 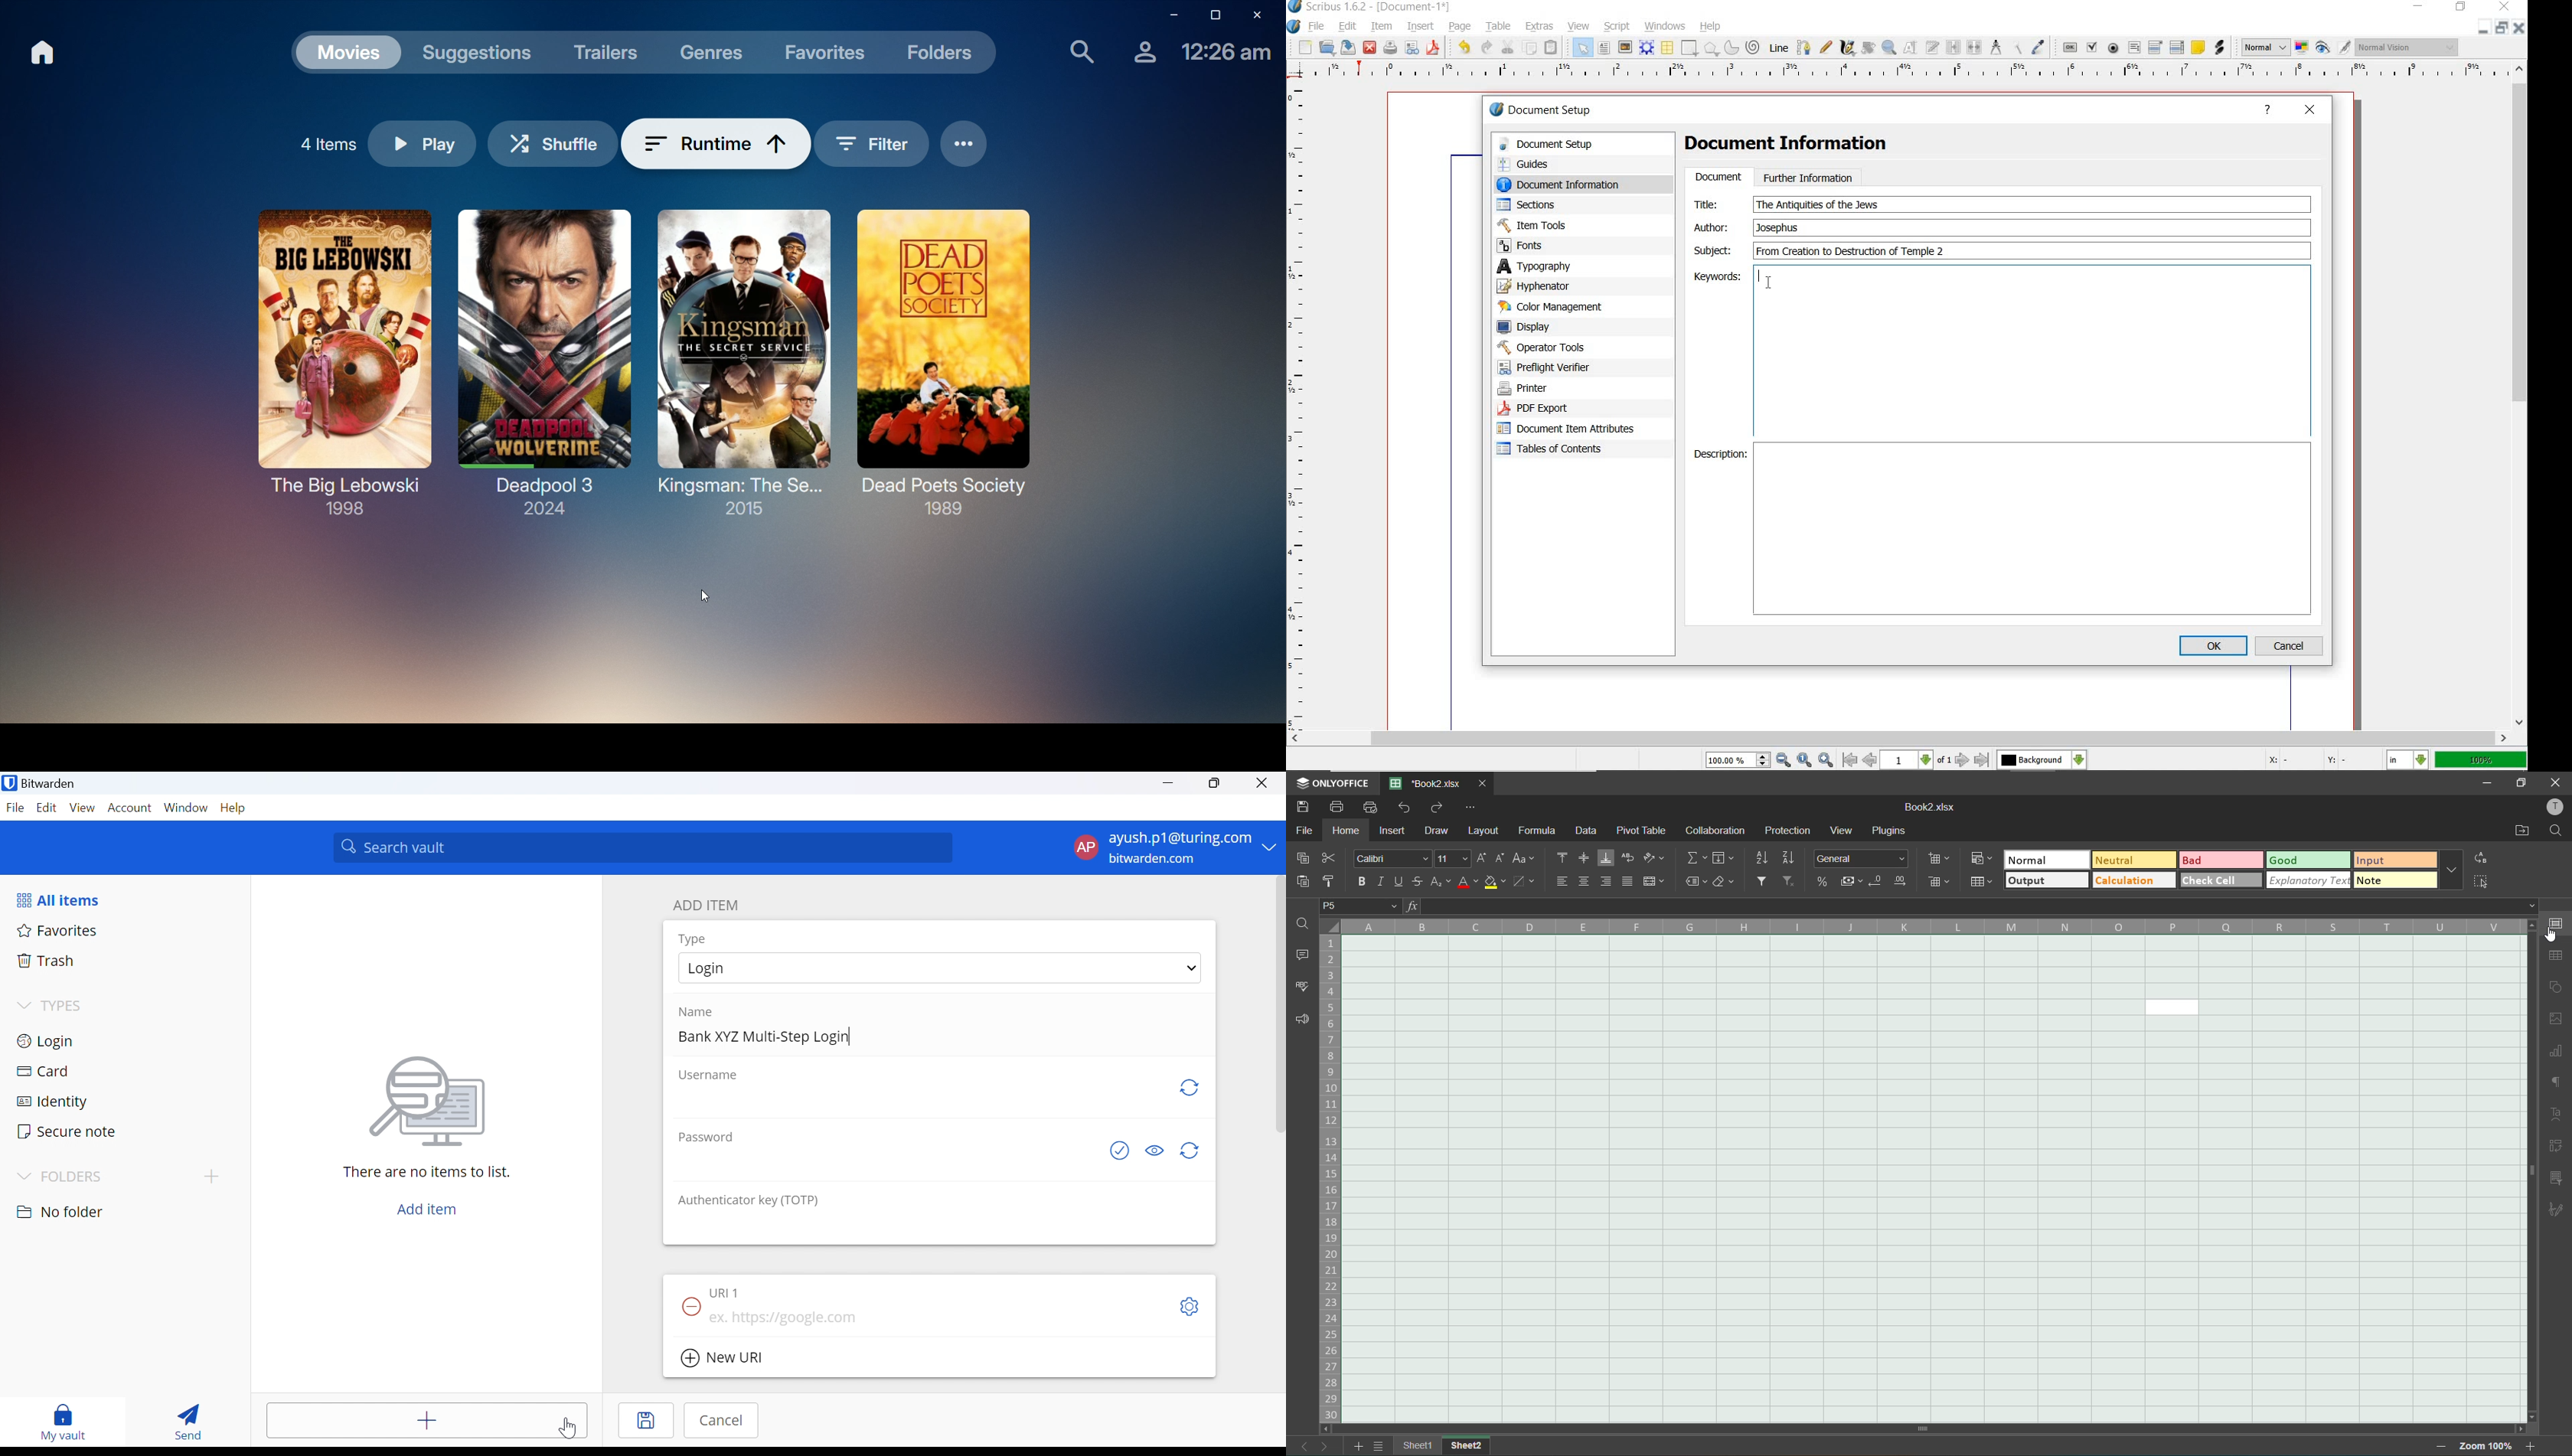 What do you see at coordinates (2334, 48) in the screenshot?
I see `preview mode` at bounding box center [2334, 48].